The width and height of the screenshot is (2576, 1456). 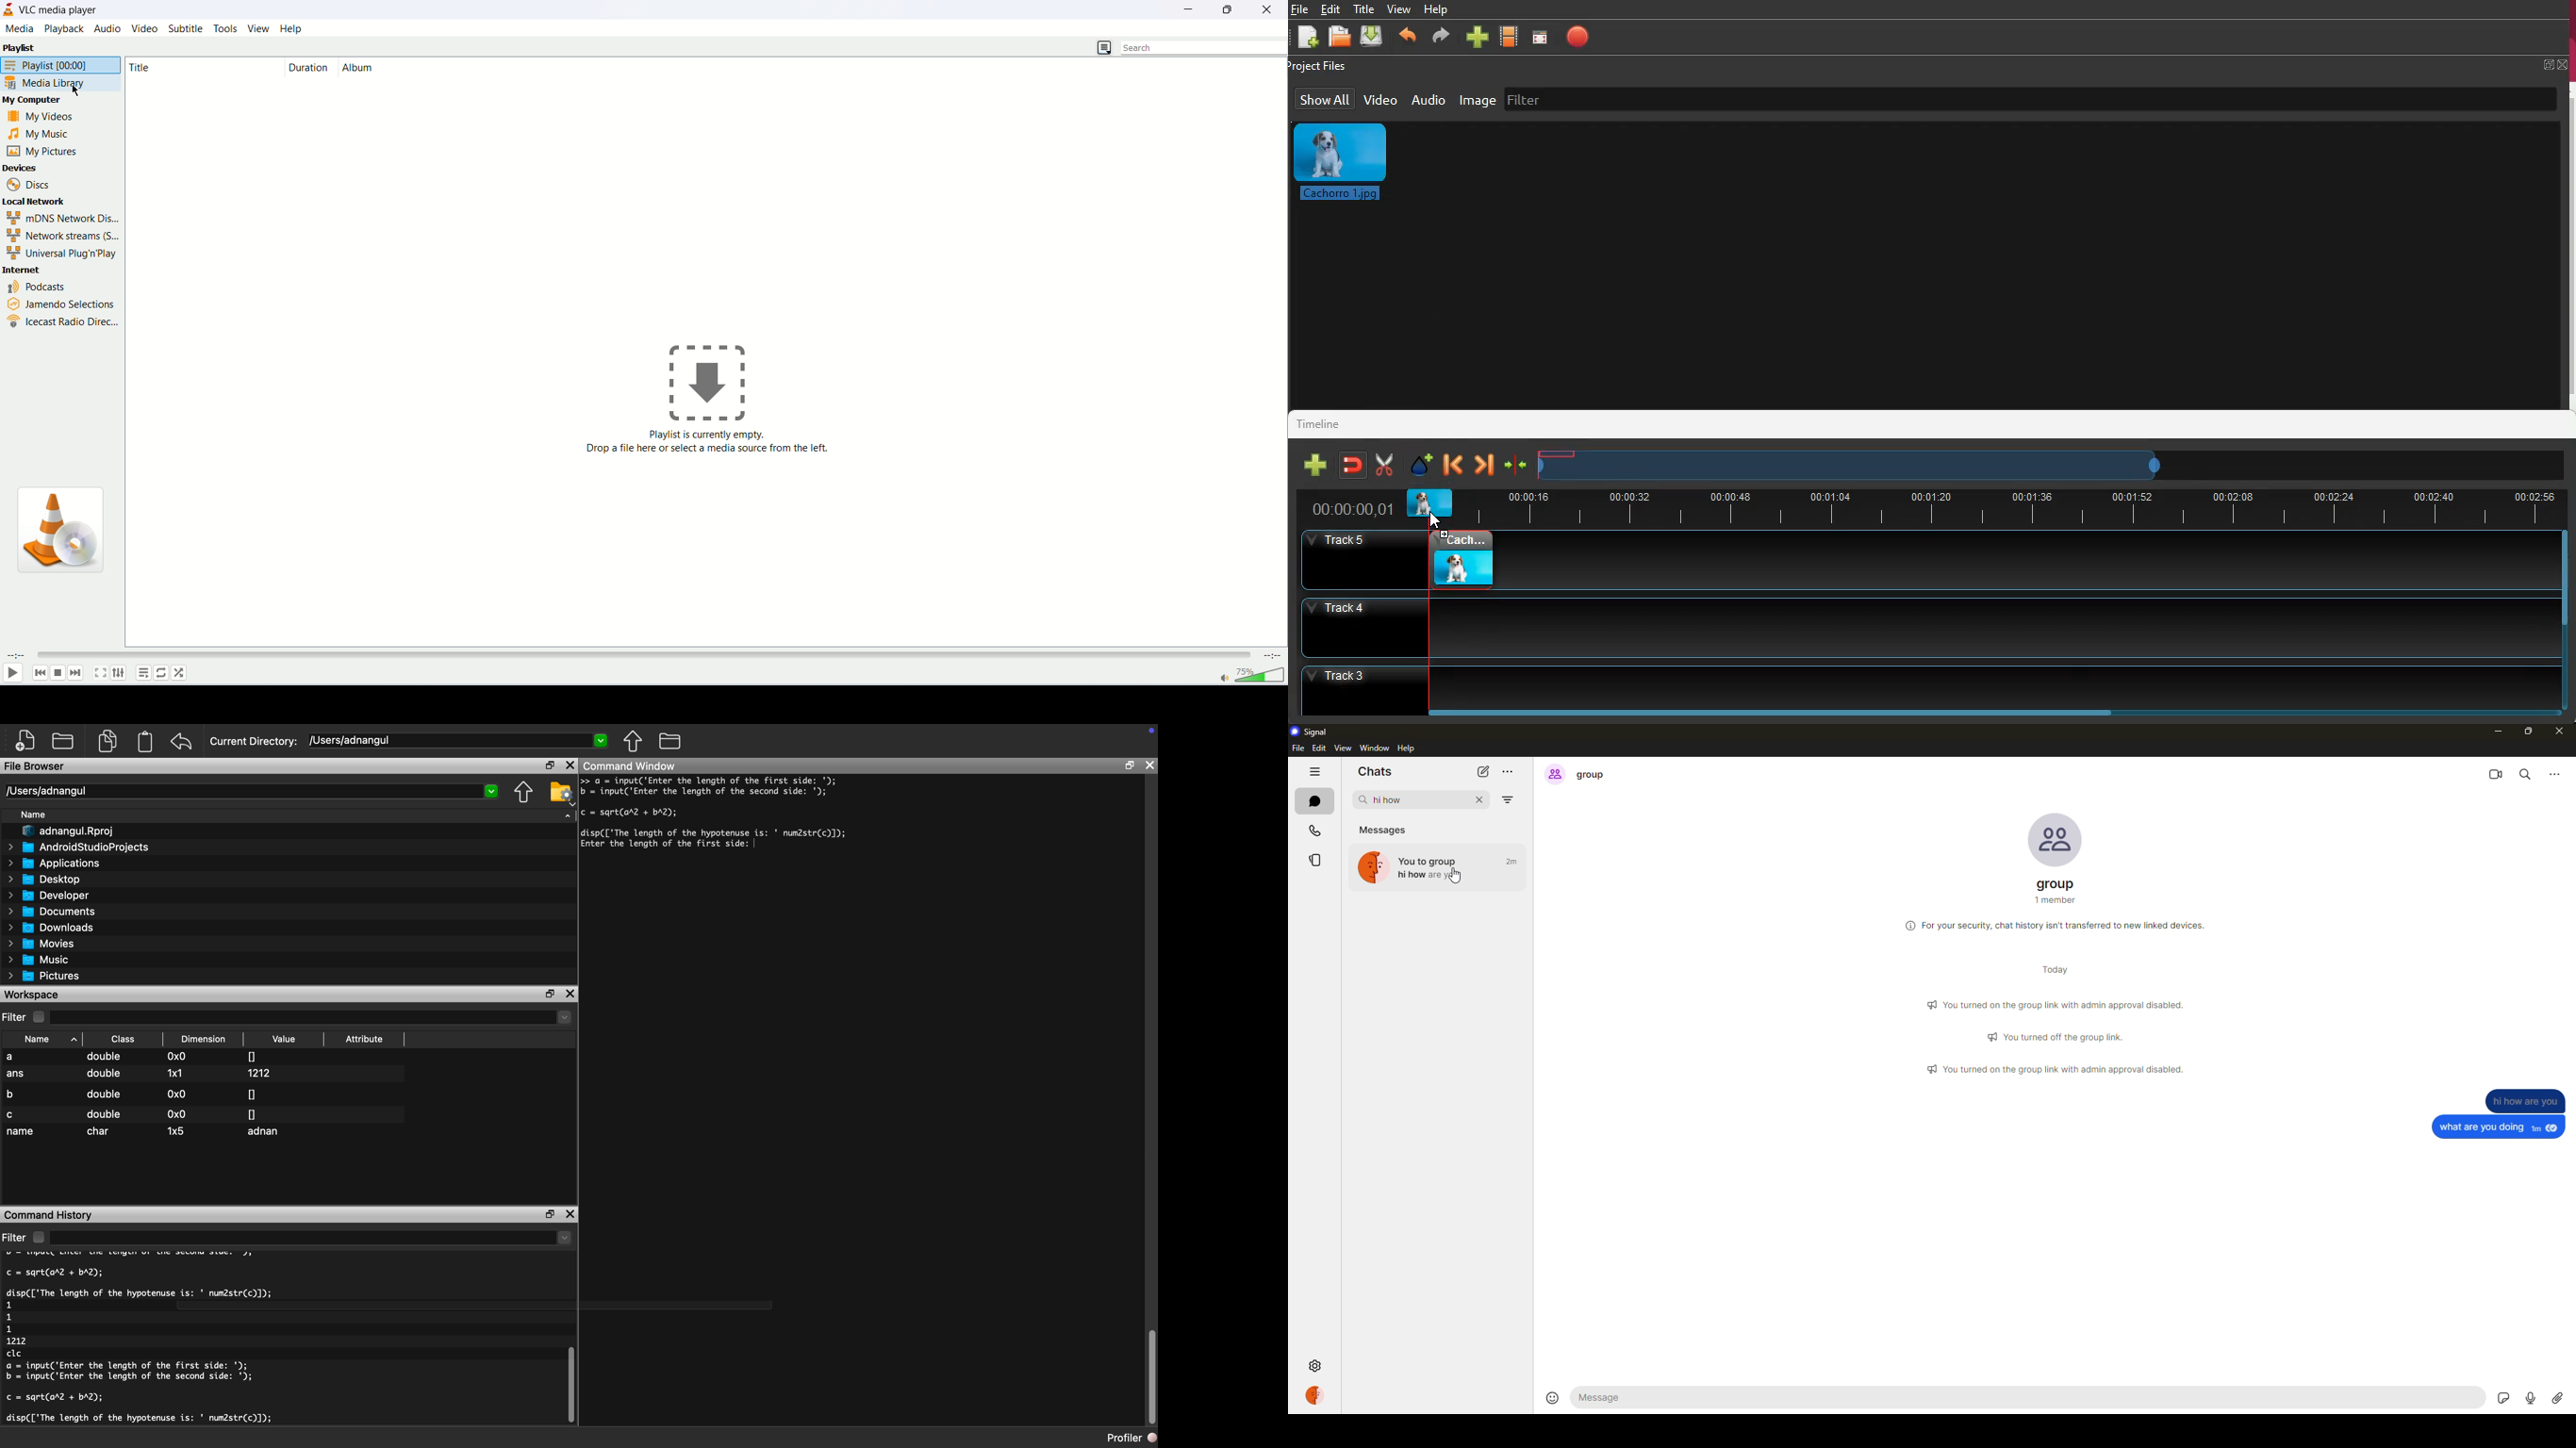 I want to click on close, so click(x=1482, y=802).